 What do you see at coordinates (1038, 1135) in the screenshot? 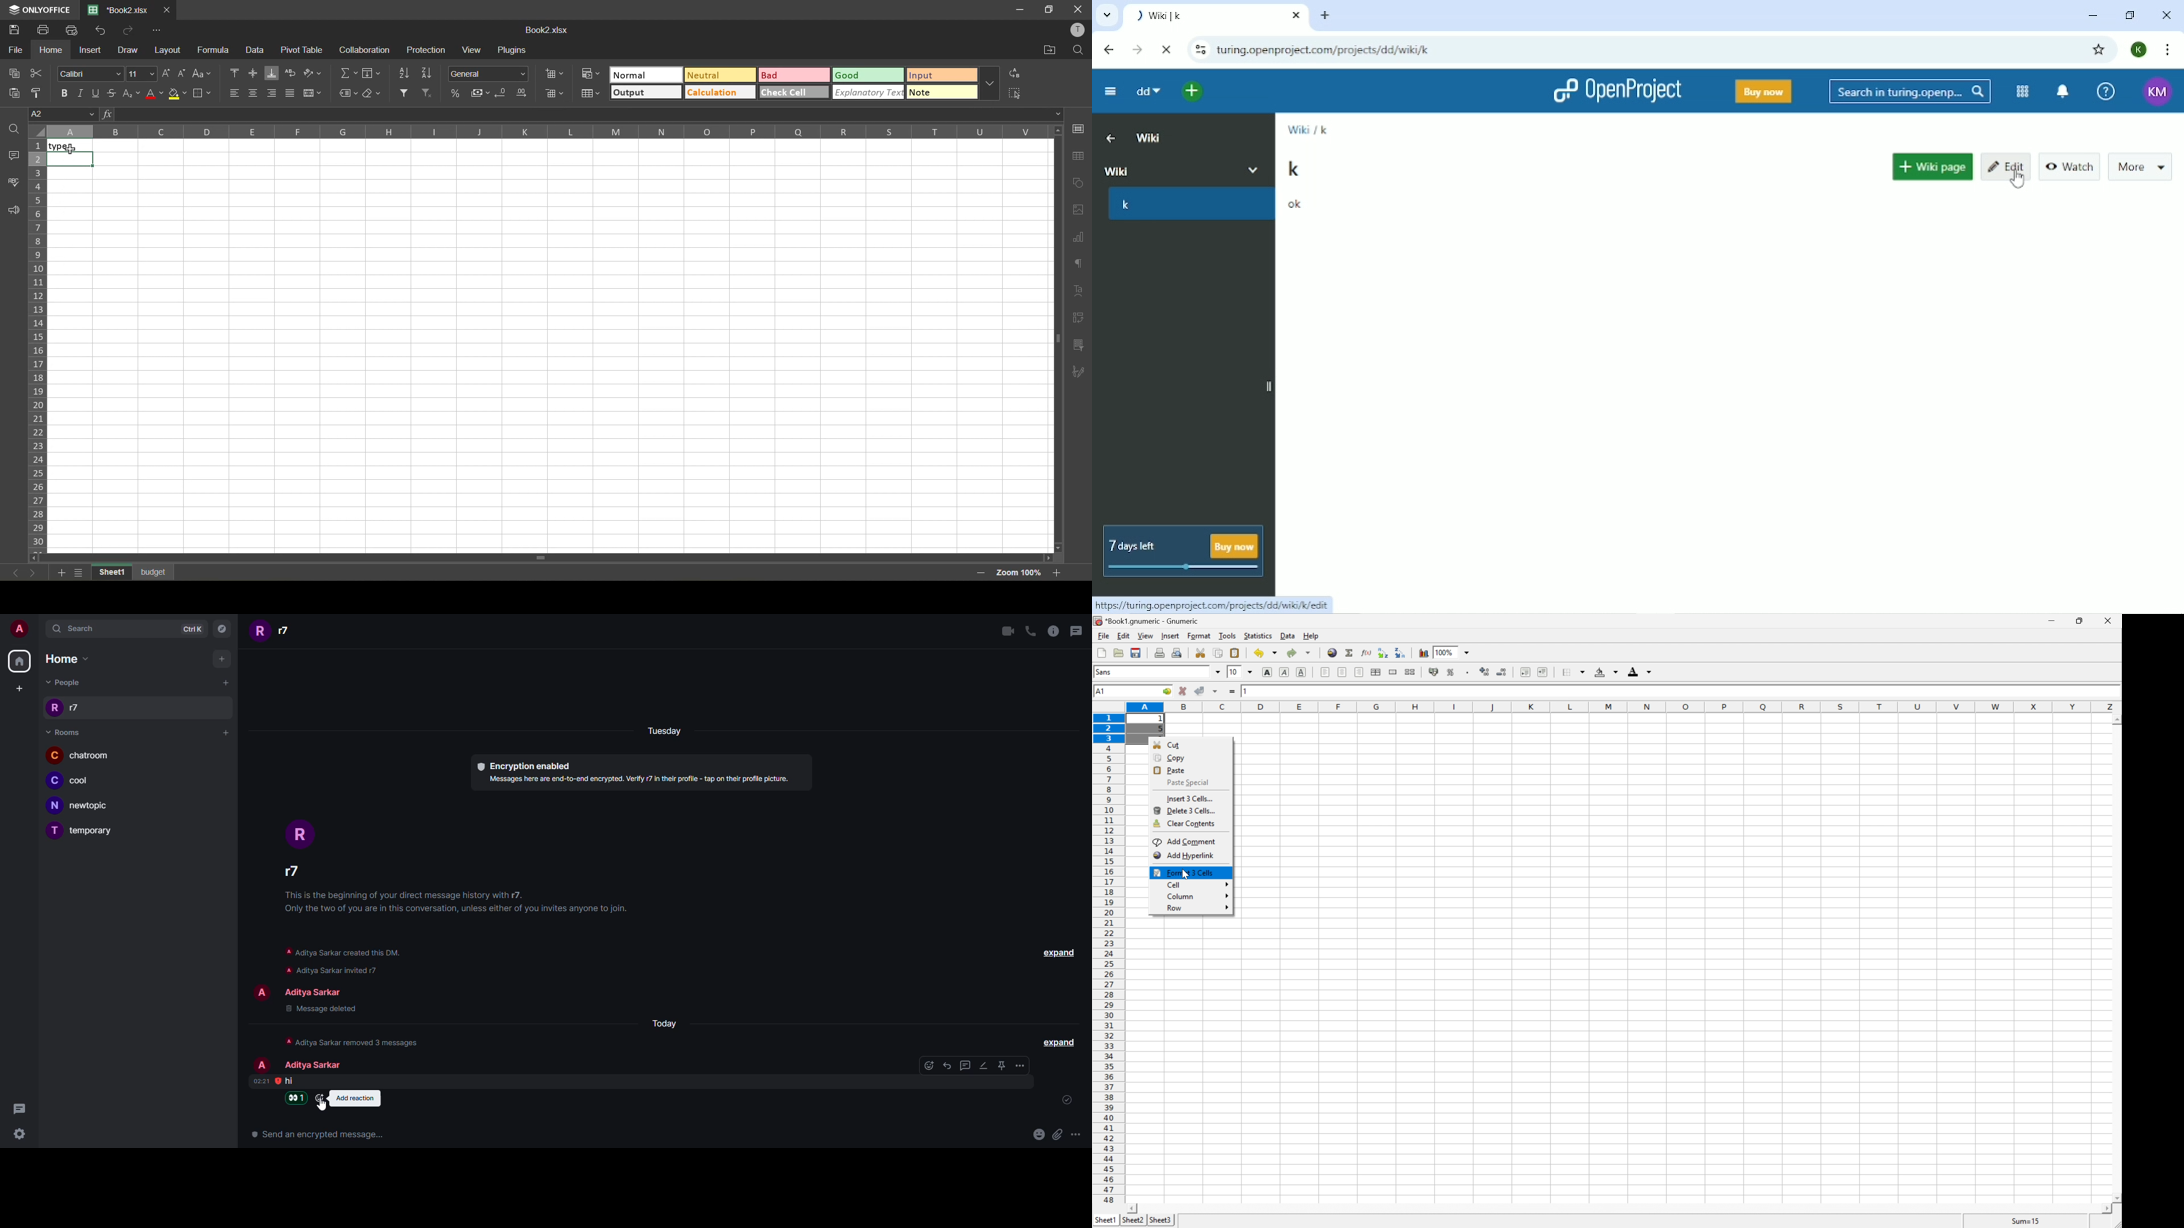
I see `emoji` at bounding box center [1038, 1135].